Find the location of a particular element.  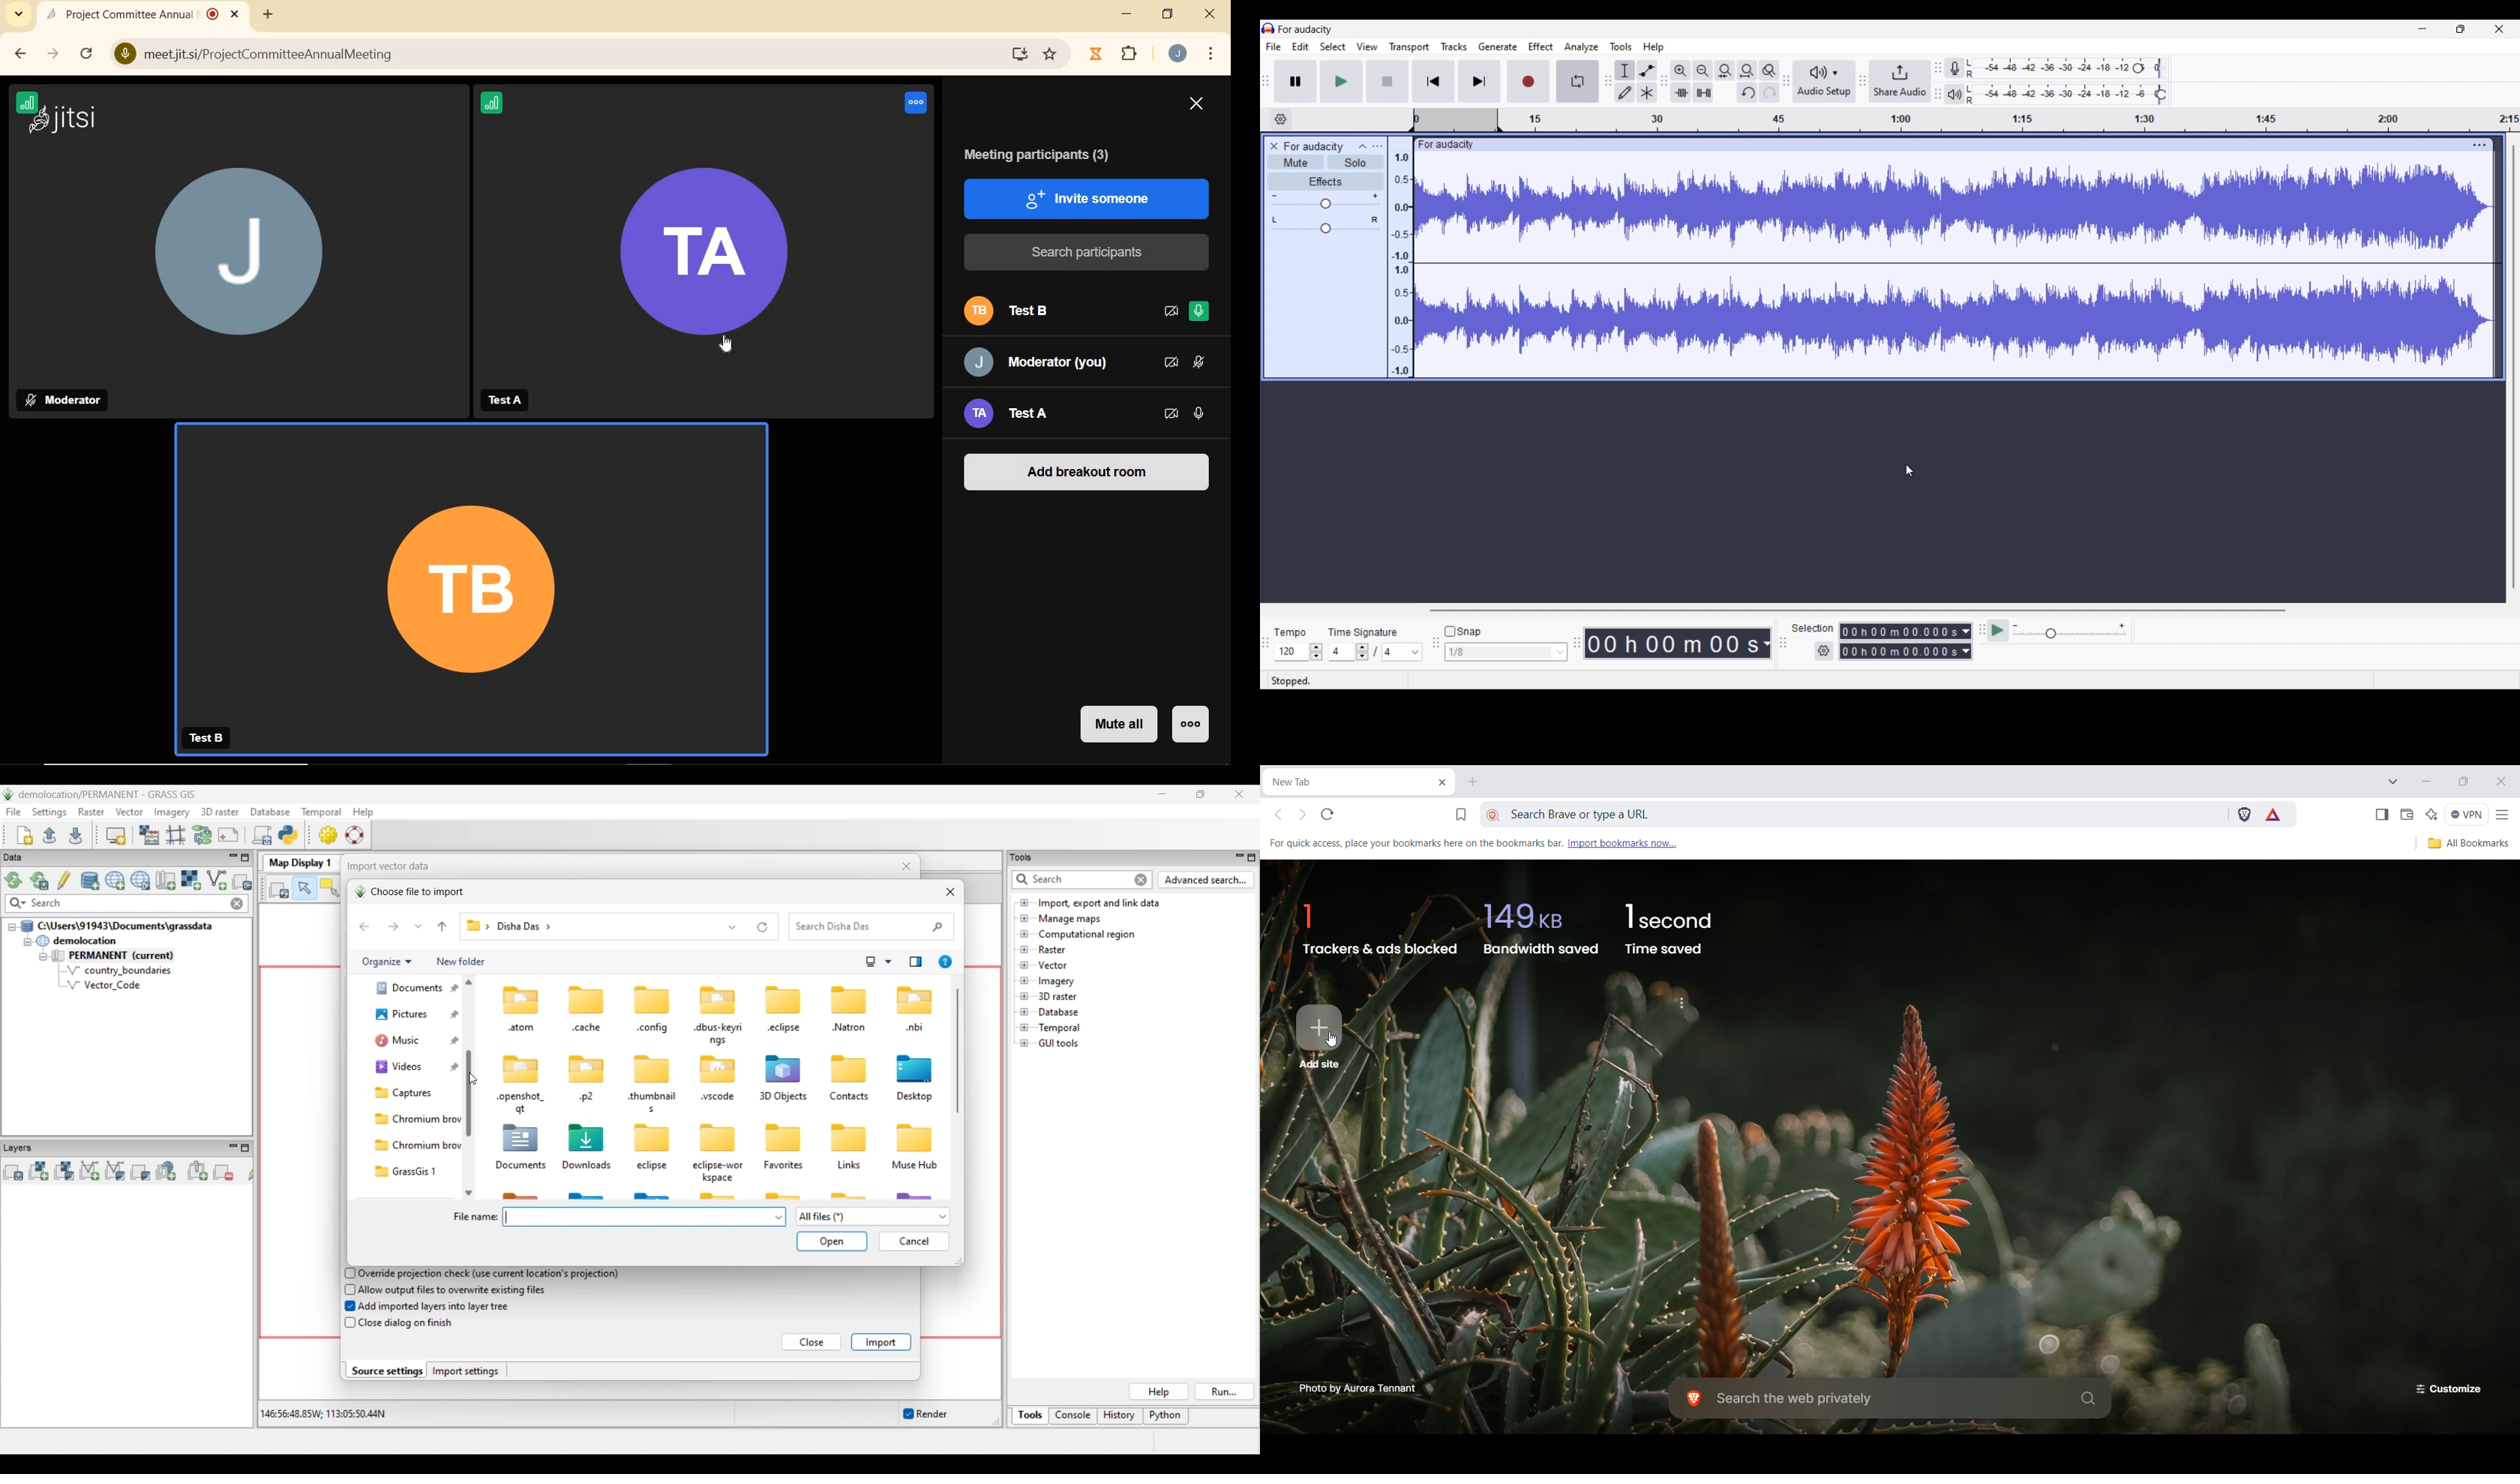

Scale to measure audio level is located at coordinates (1400, 257).